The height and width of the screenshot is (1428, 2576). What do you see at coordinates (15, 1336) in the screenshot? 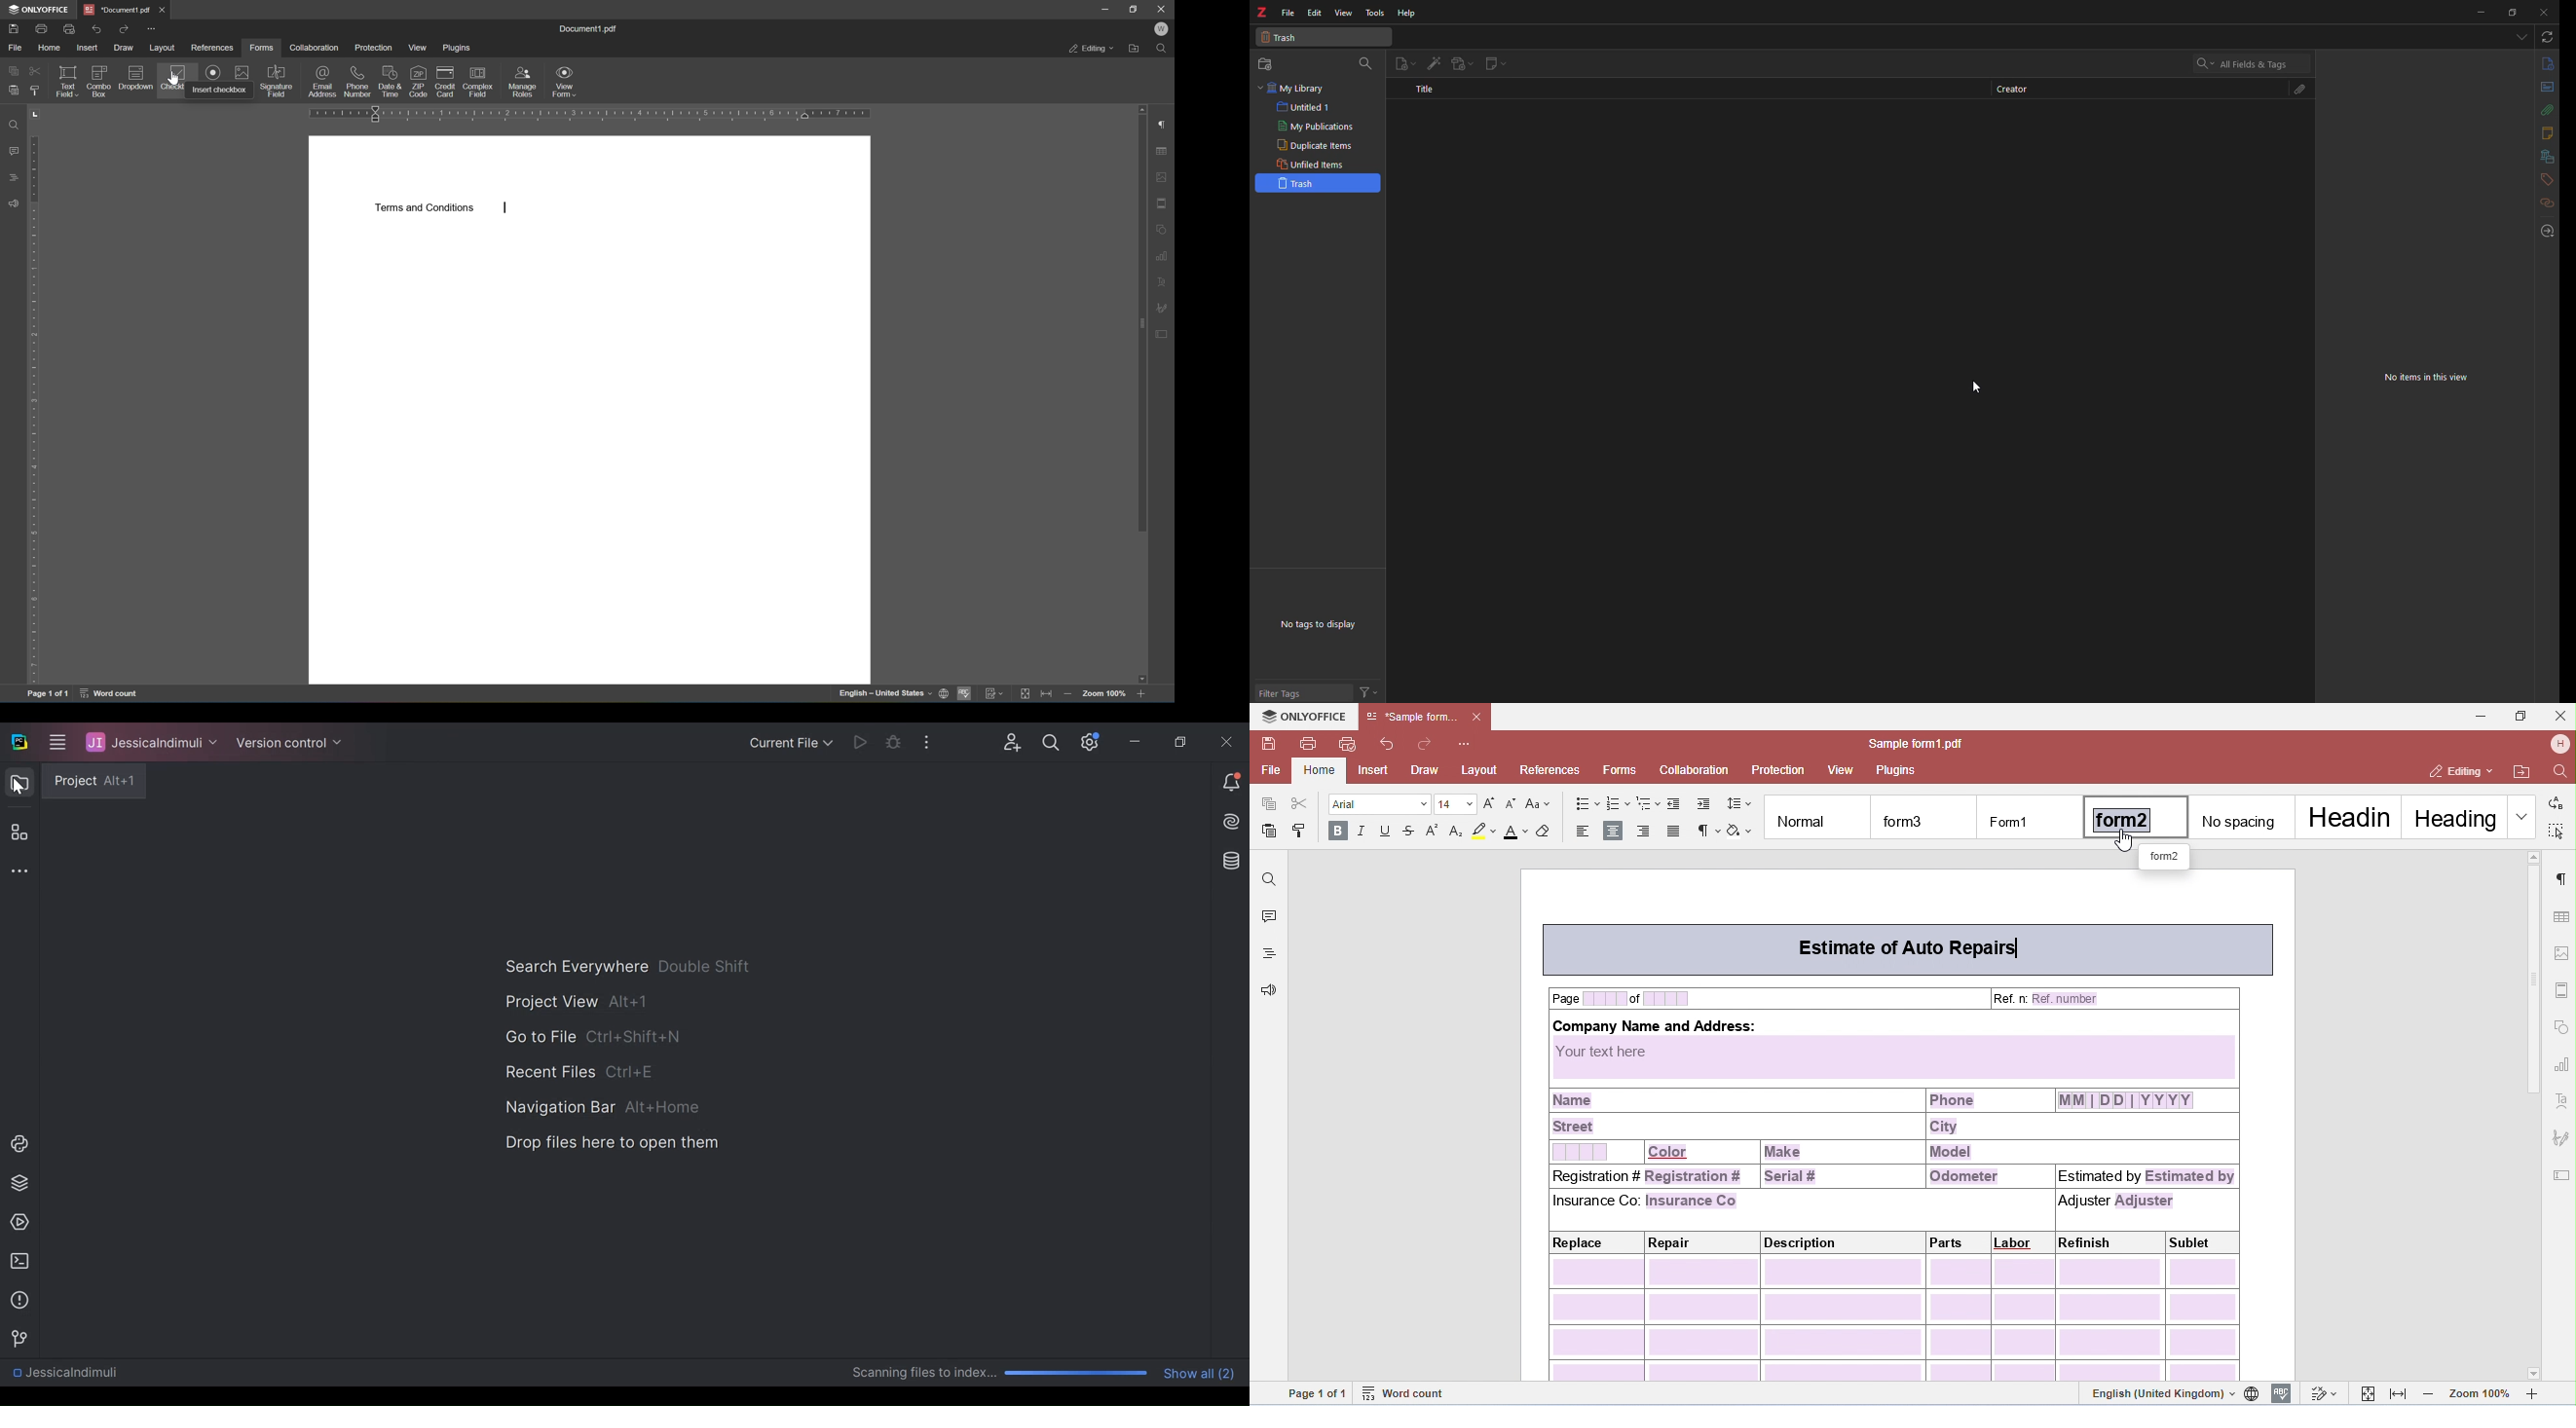
I see `Git` at bounding box center [15, 1336].